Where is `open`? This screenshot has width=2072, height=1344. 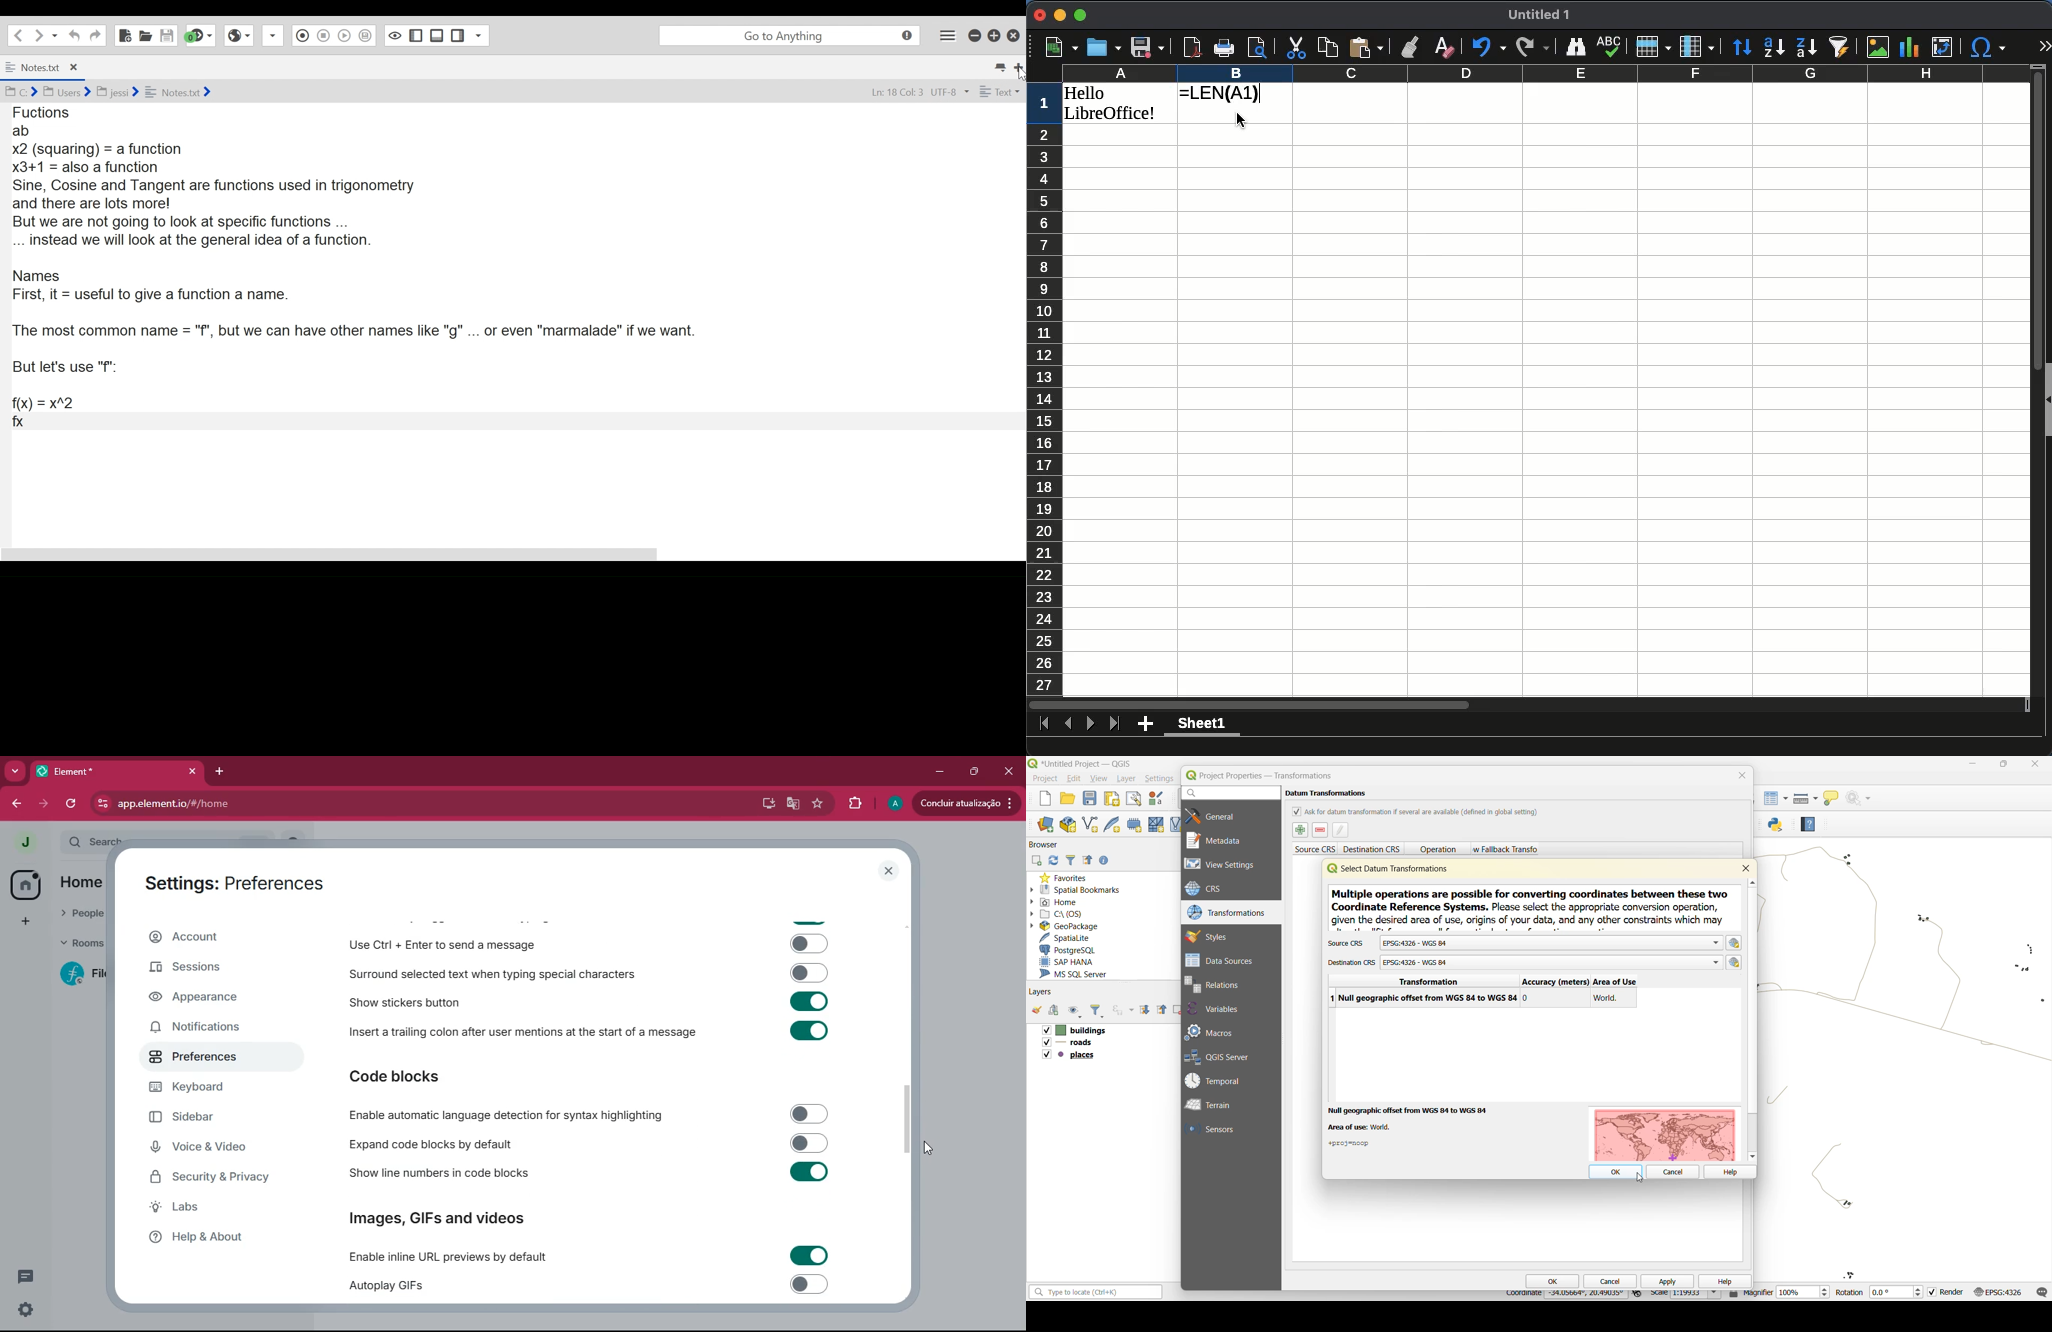
open is located at coordinates (1069, 798).